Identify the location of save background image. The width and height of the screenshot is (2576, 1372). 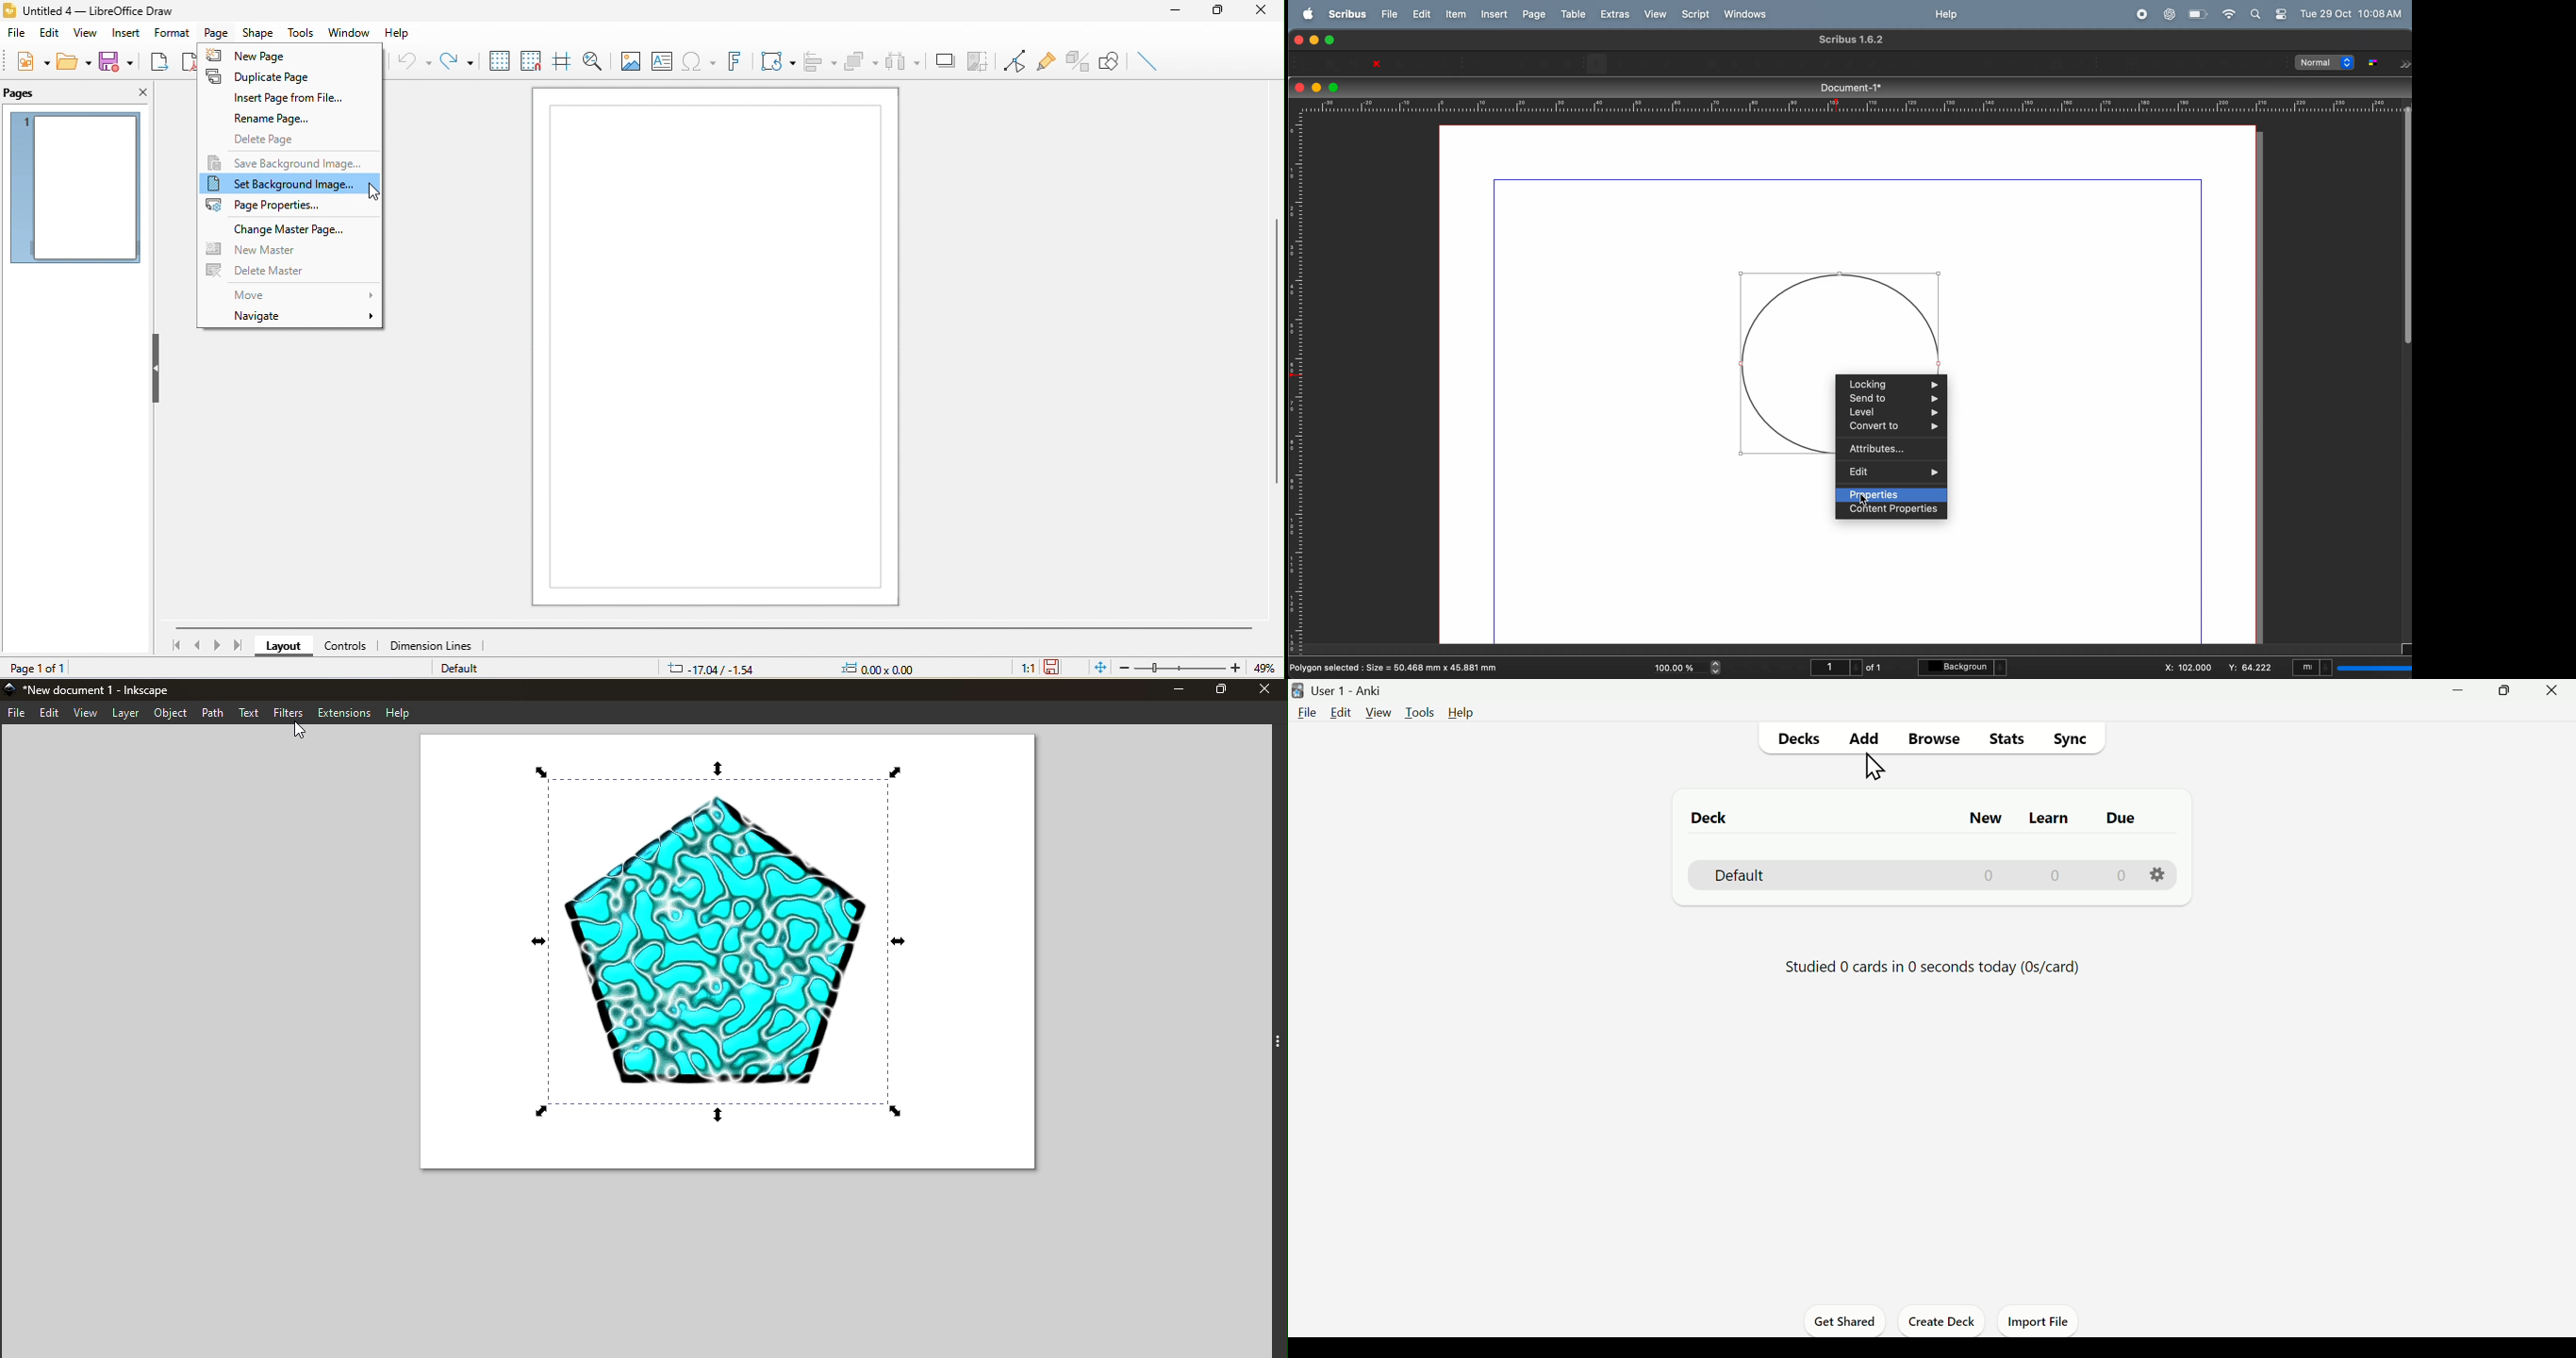
(286, 160).